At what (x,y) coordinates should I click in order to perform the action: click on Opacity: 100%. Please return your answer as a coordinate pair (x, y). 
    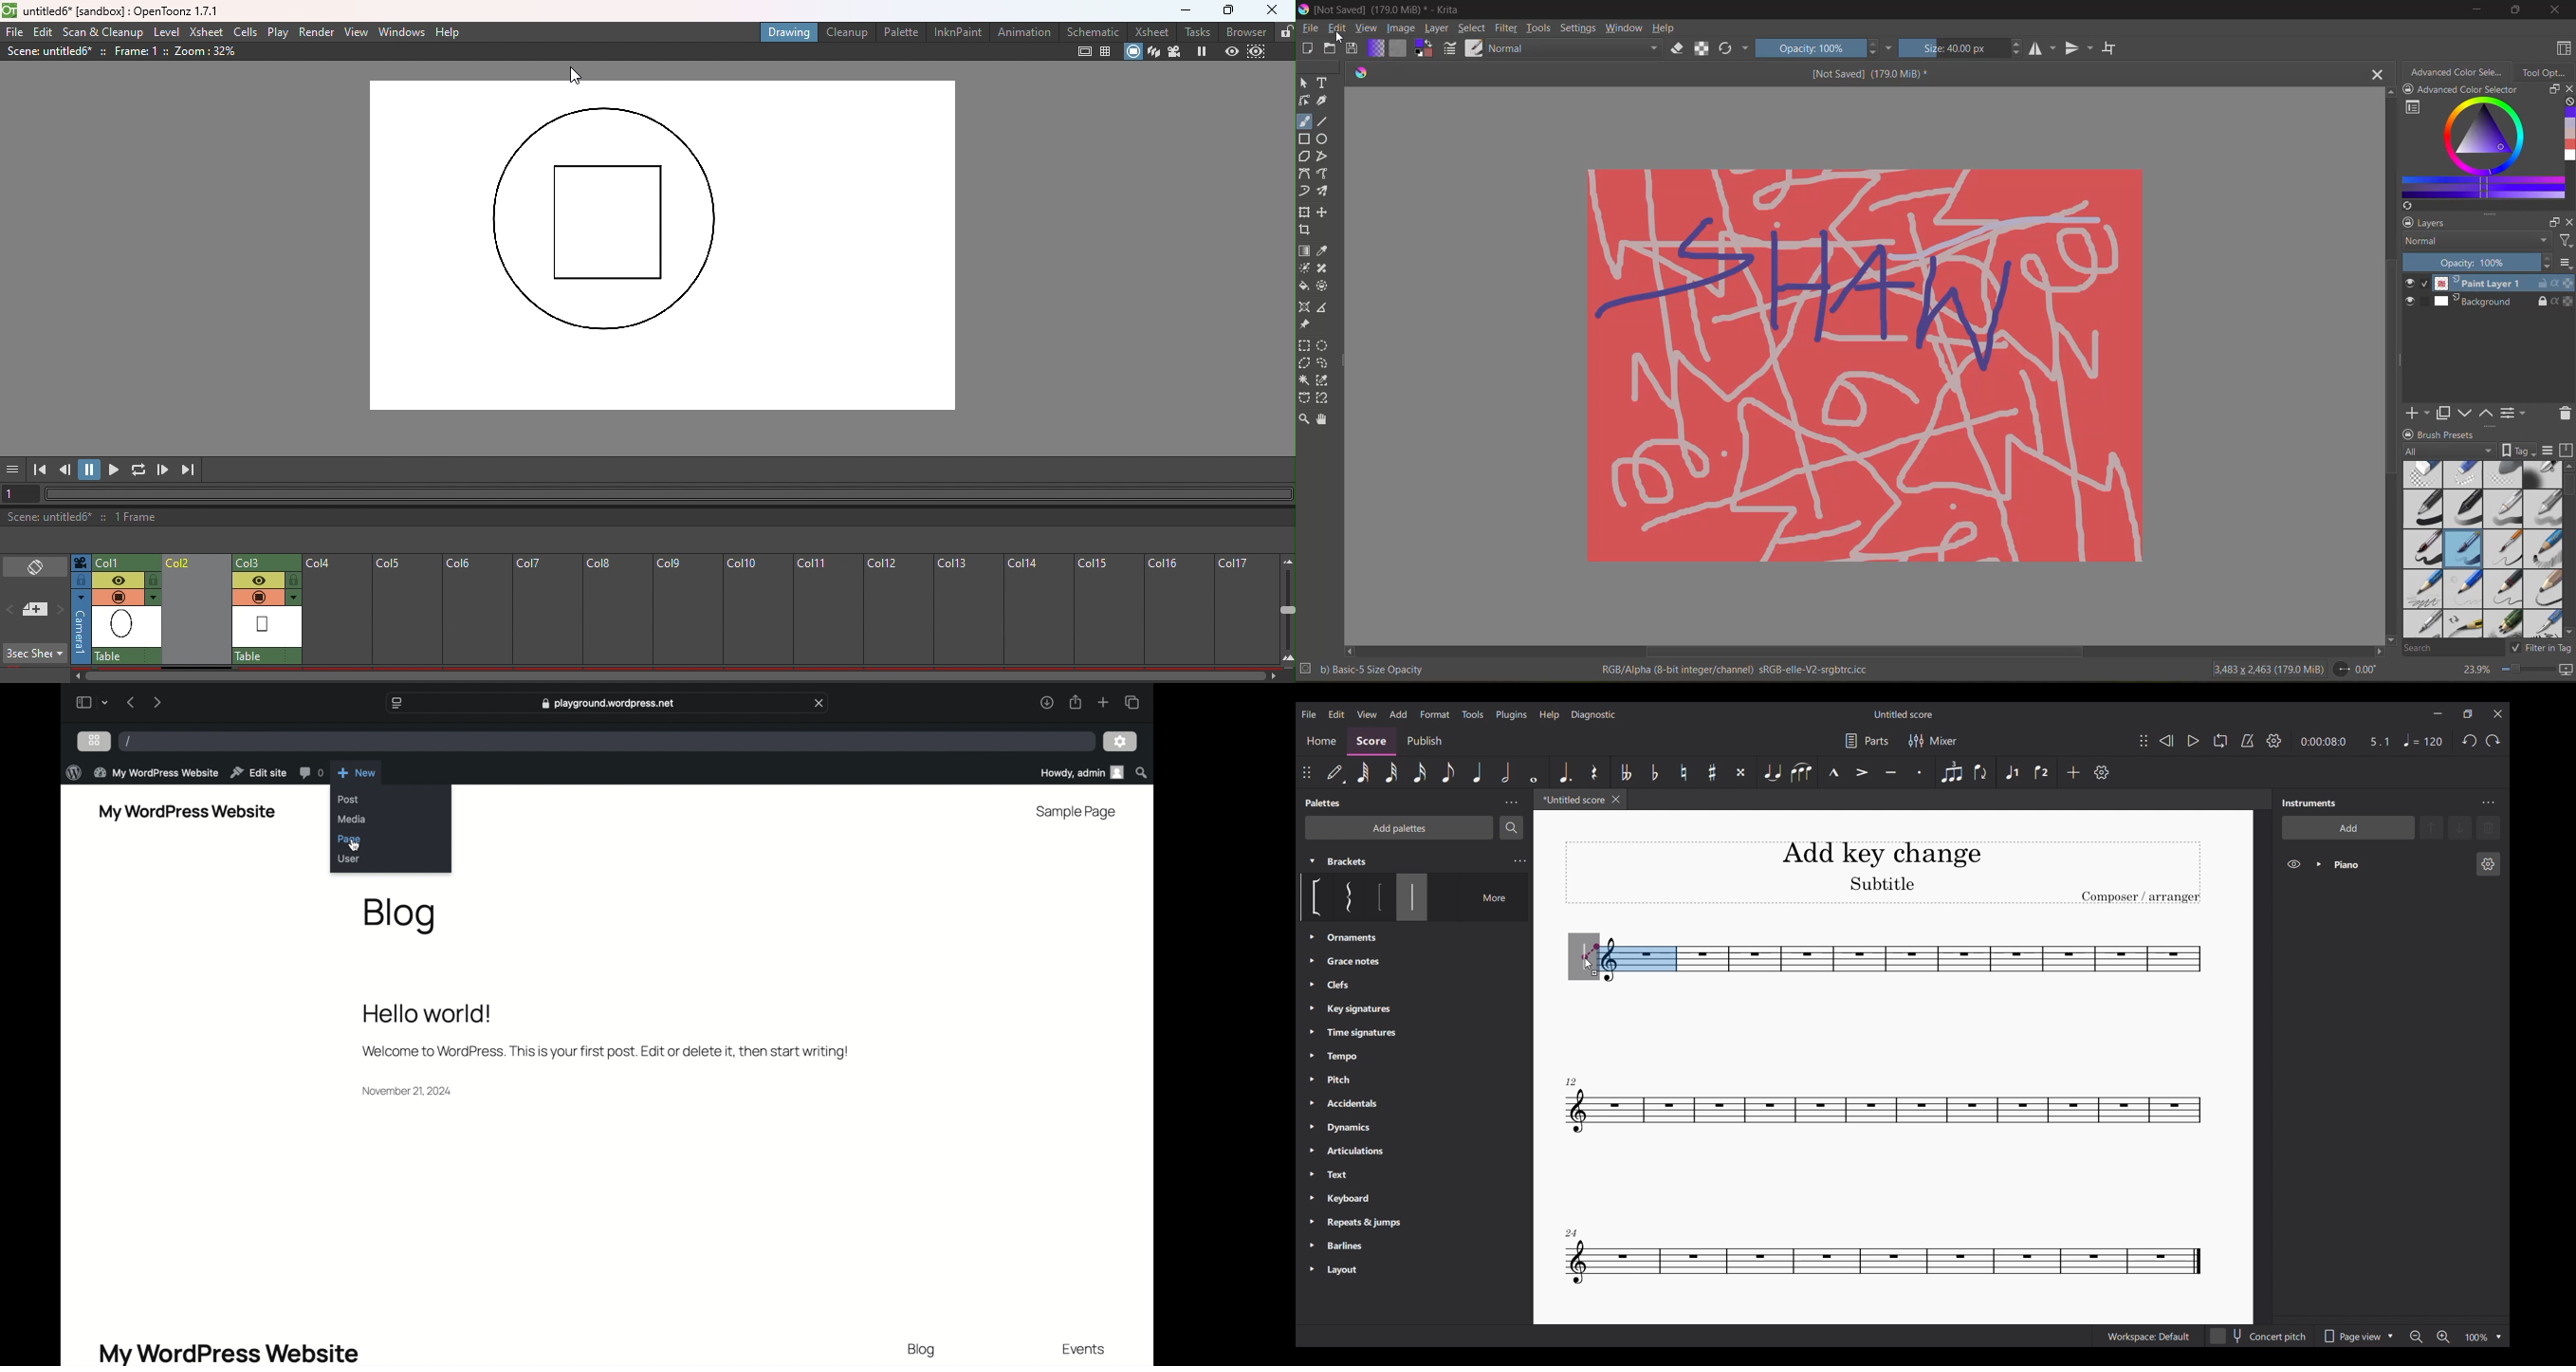
    Looking at the image, I should click on (2476, 263).